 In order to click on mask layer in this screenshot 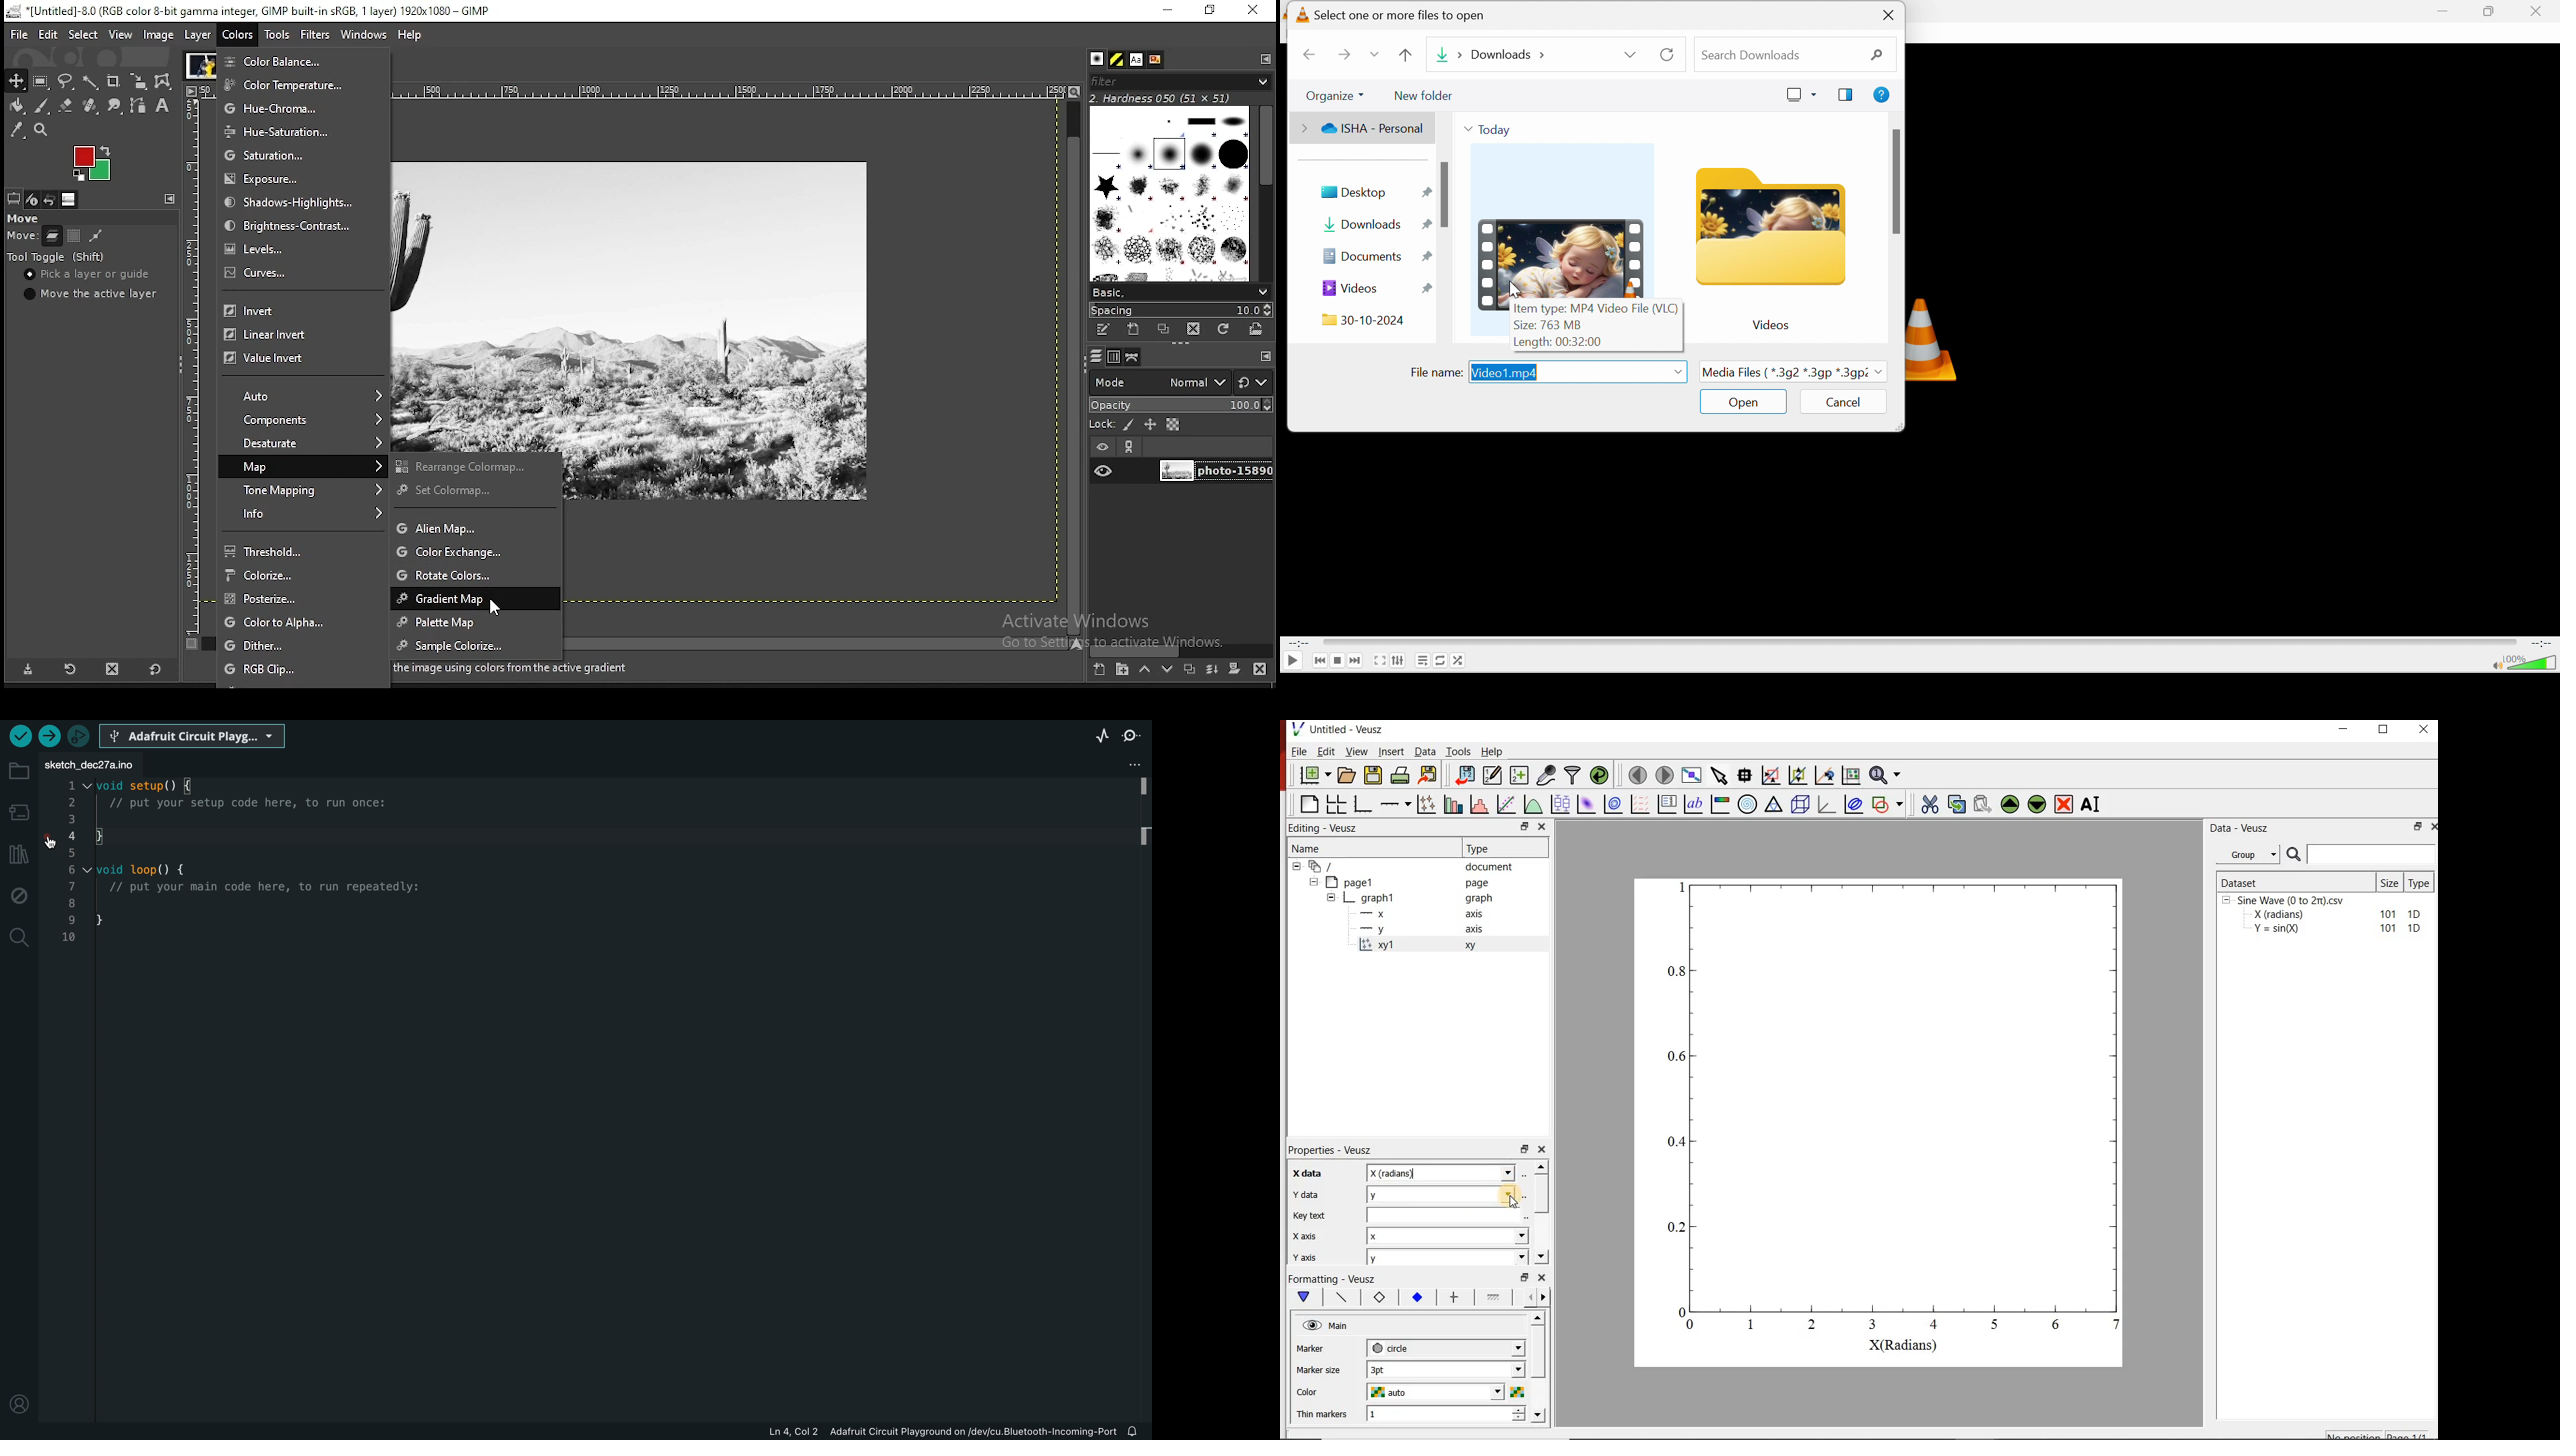, I will do `click(1234, 670)`.